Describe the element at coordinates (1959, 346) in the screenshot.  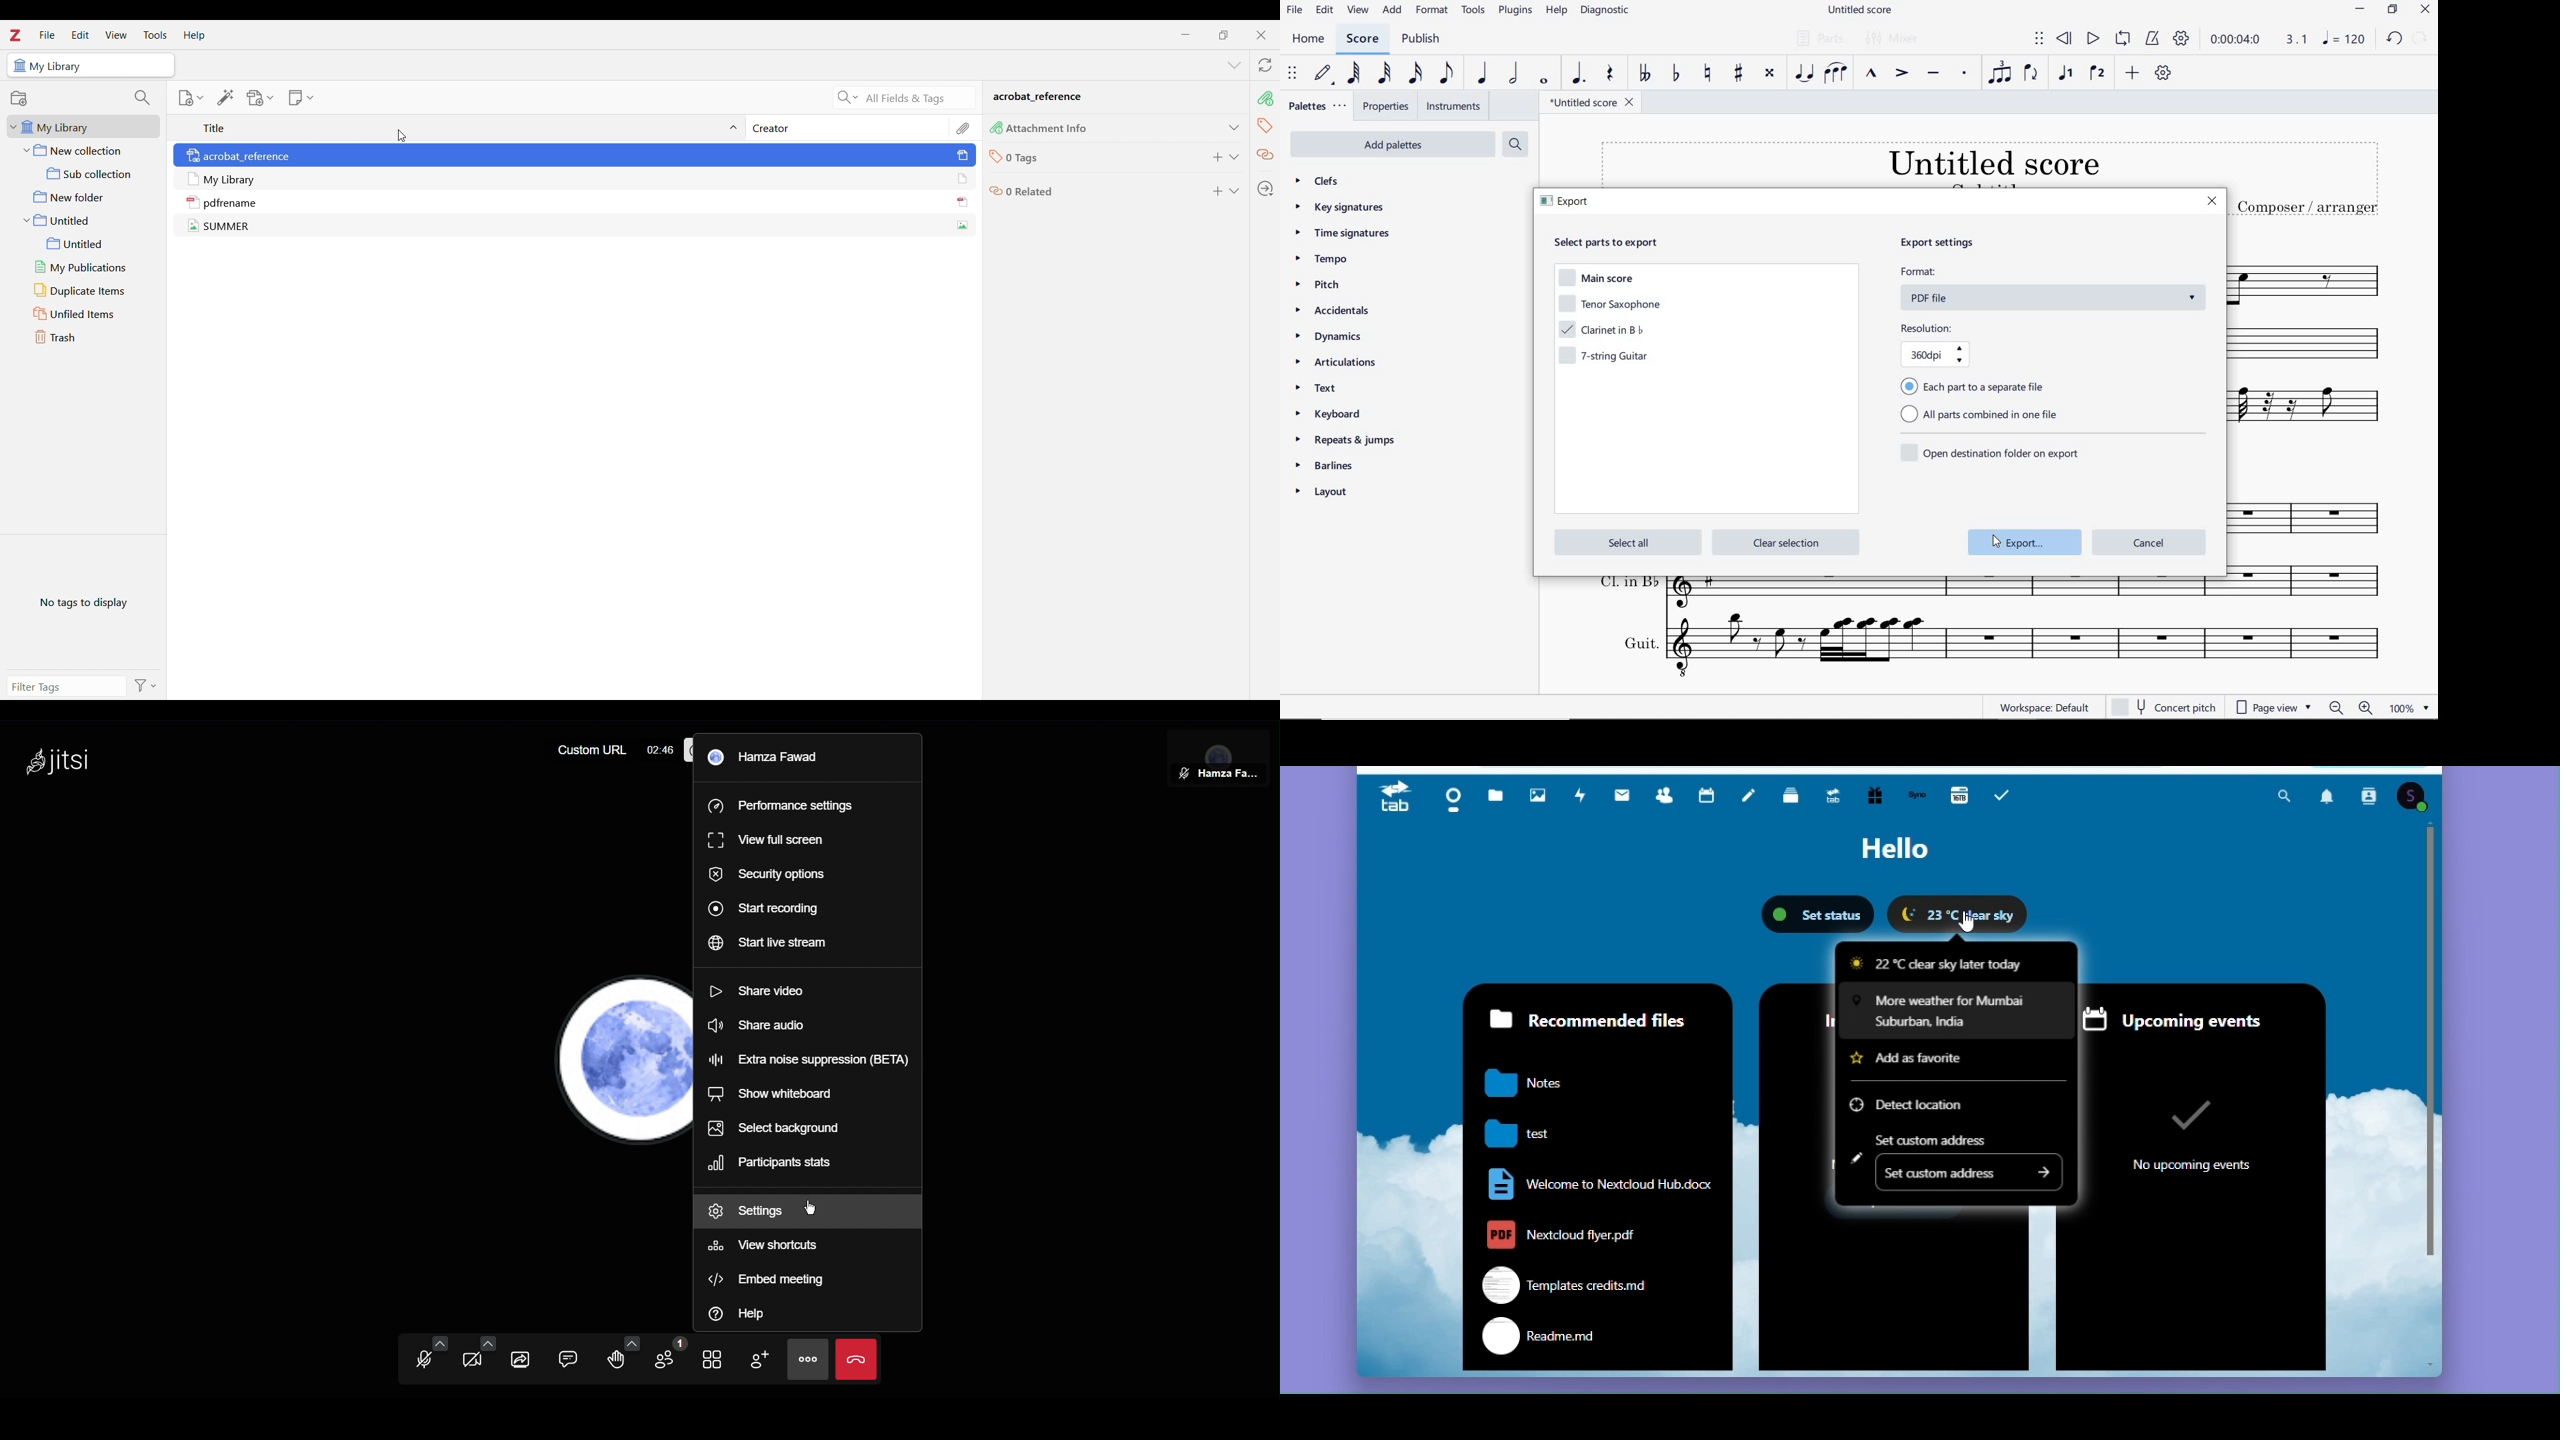
I see `resolution` at that location.